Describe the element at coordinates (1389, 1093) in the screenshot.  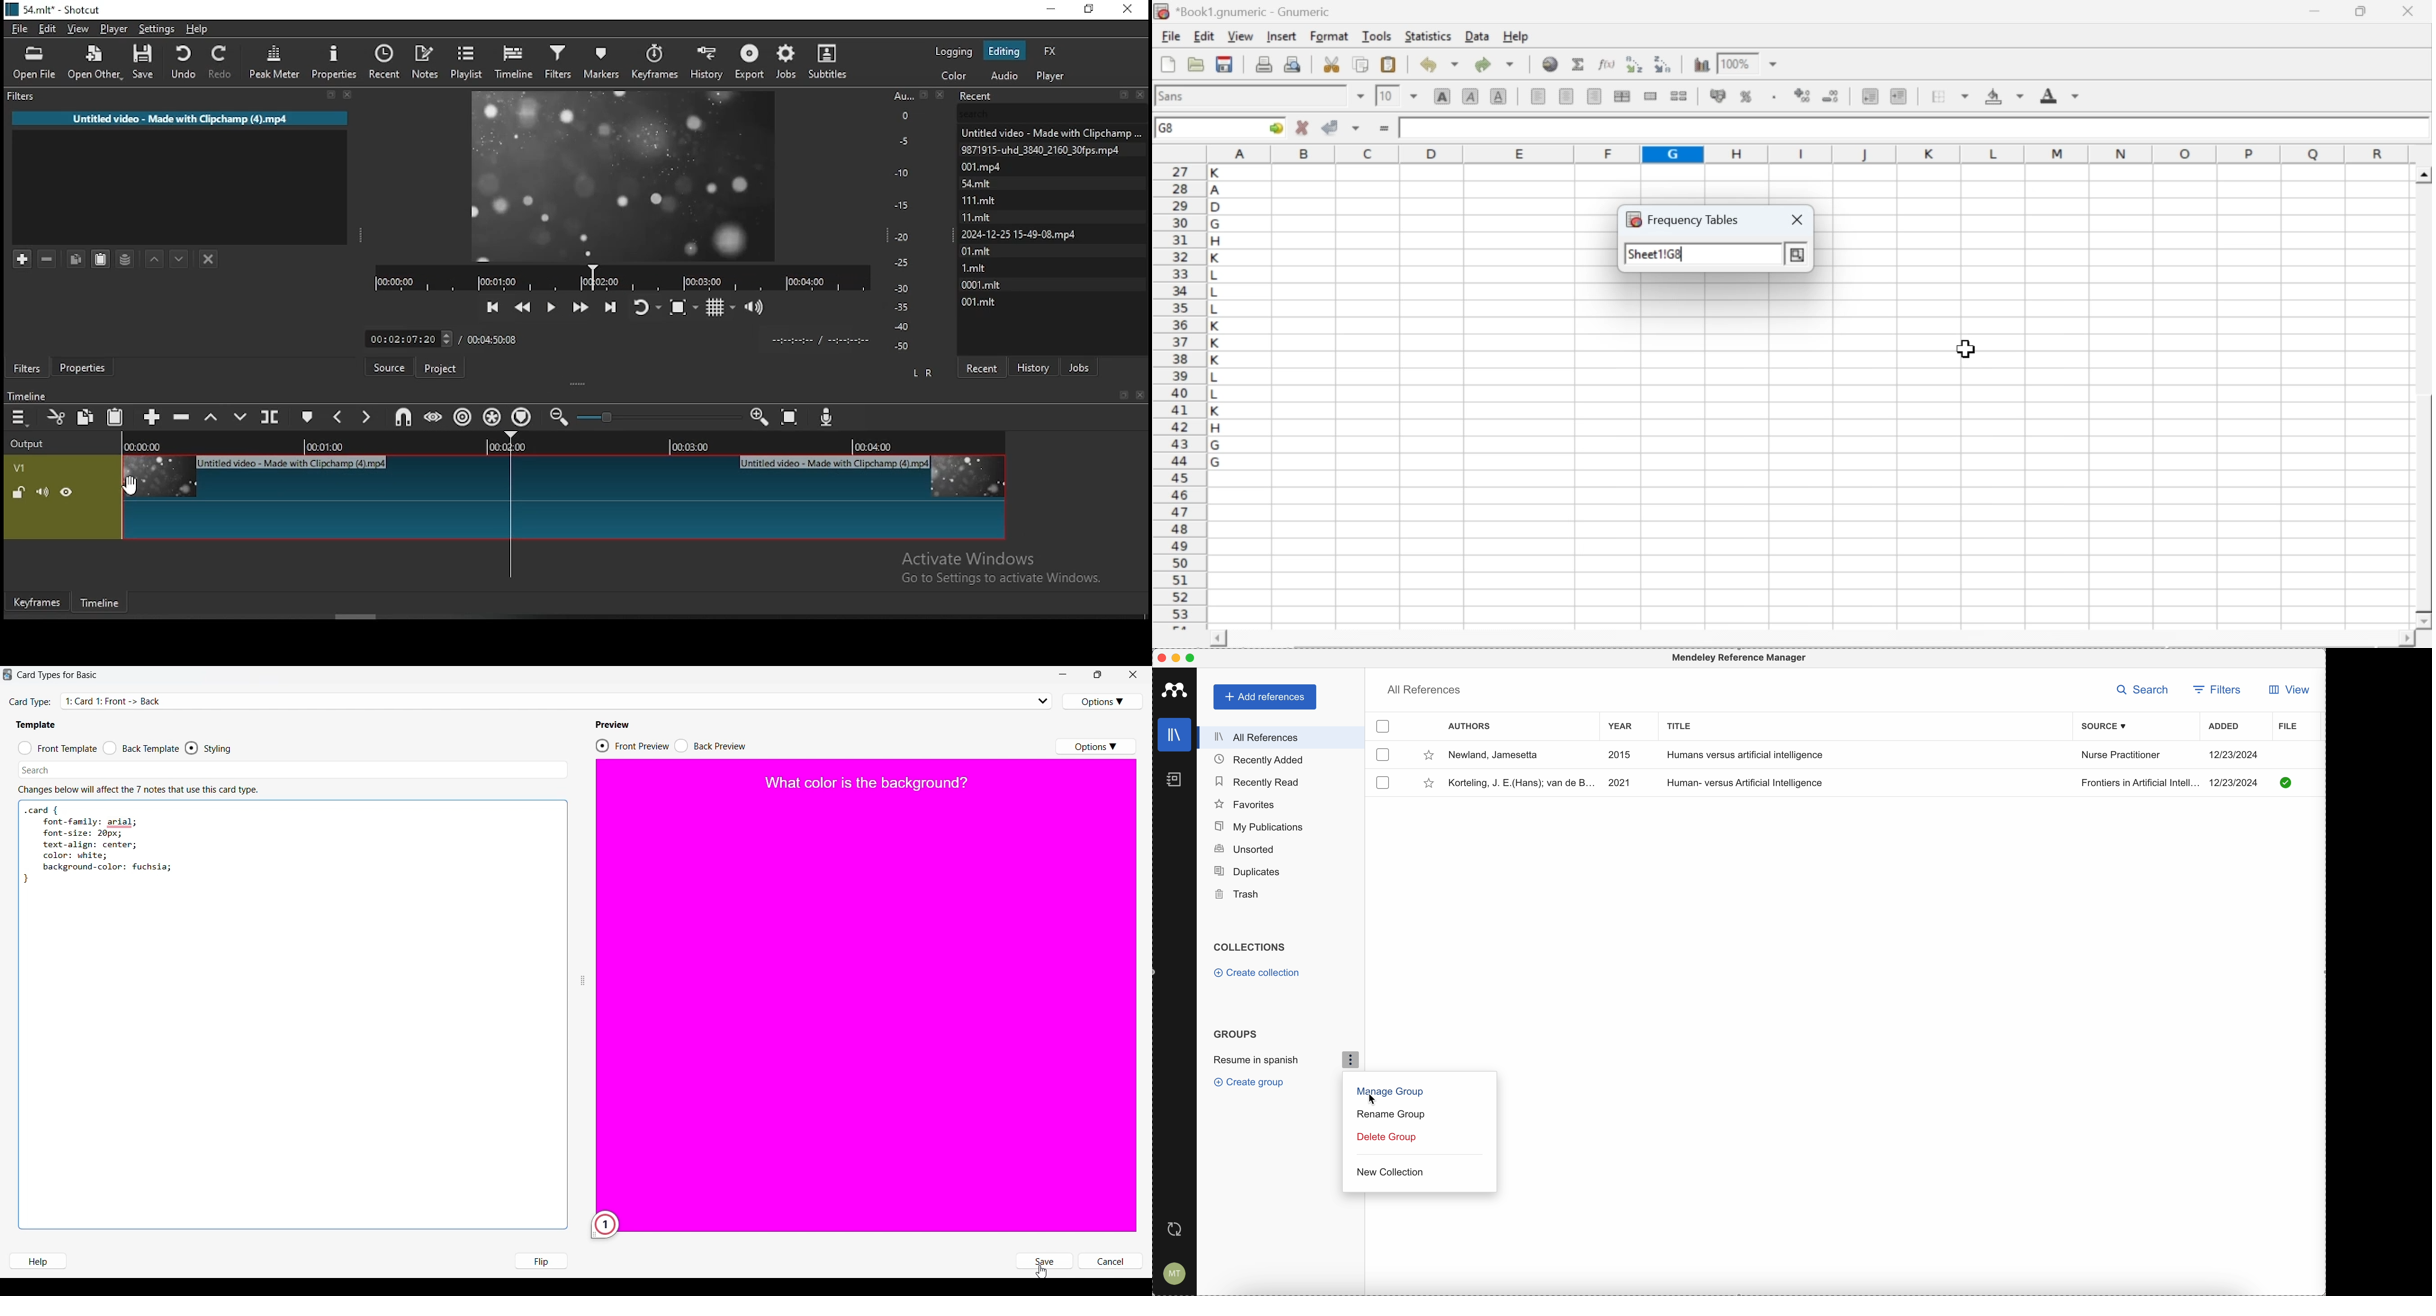
I see `click on manage group` at that location.